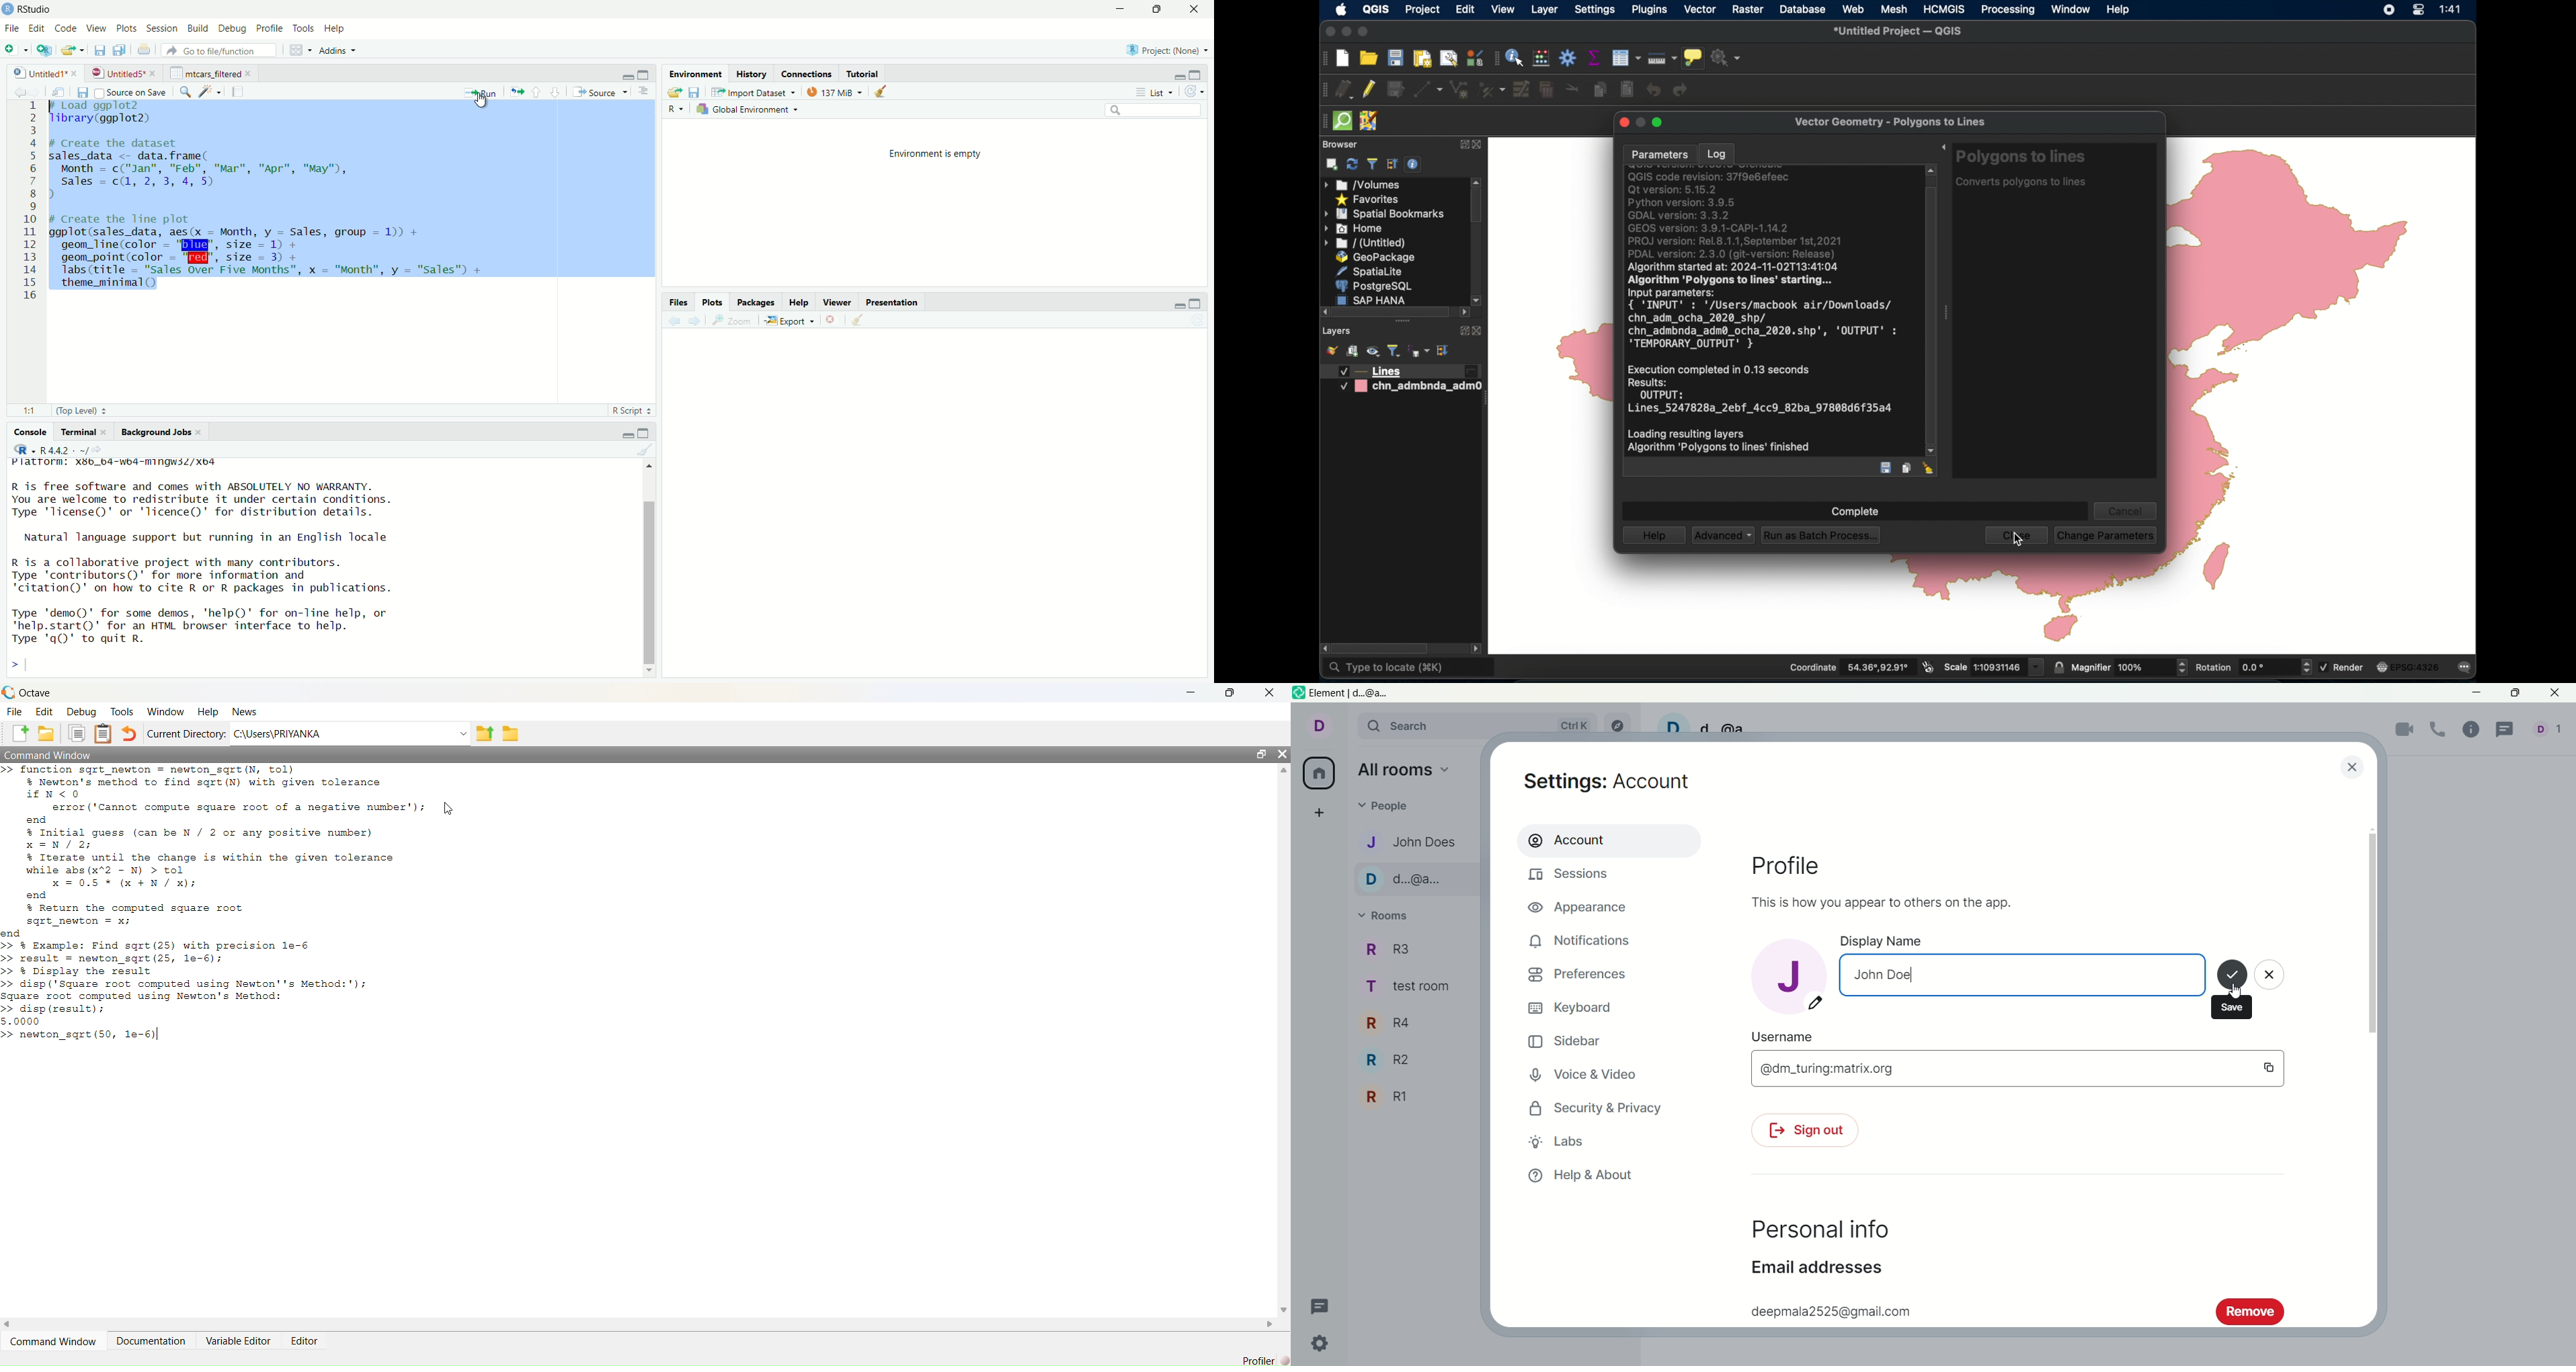 This screenshot has height=1372, width=2576. What do you see at coordinates (1577, 977) in the screenshot?
I see `preferences` at bounding box center [1577, 977].